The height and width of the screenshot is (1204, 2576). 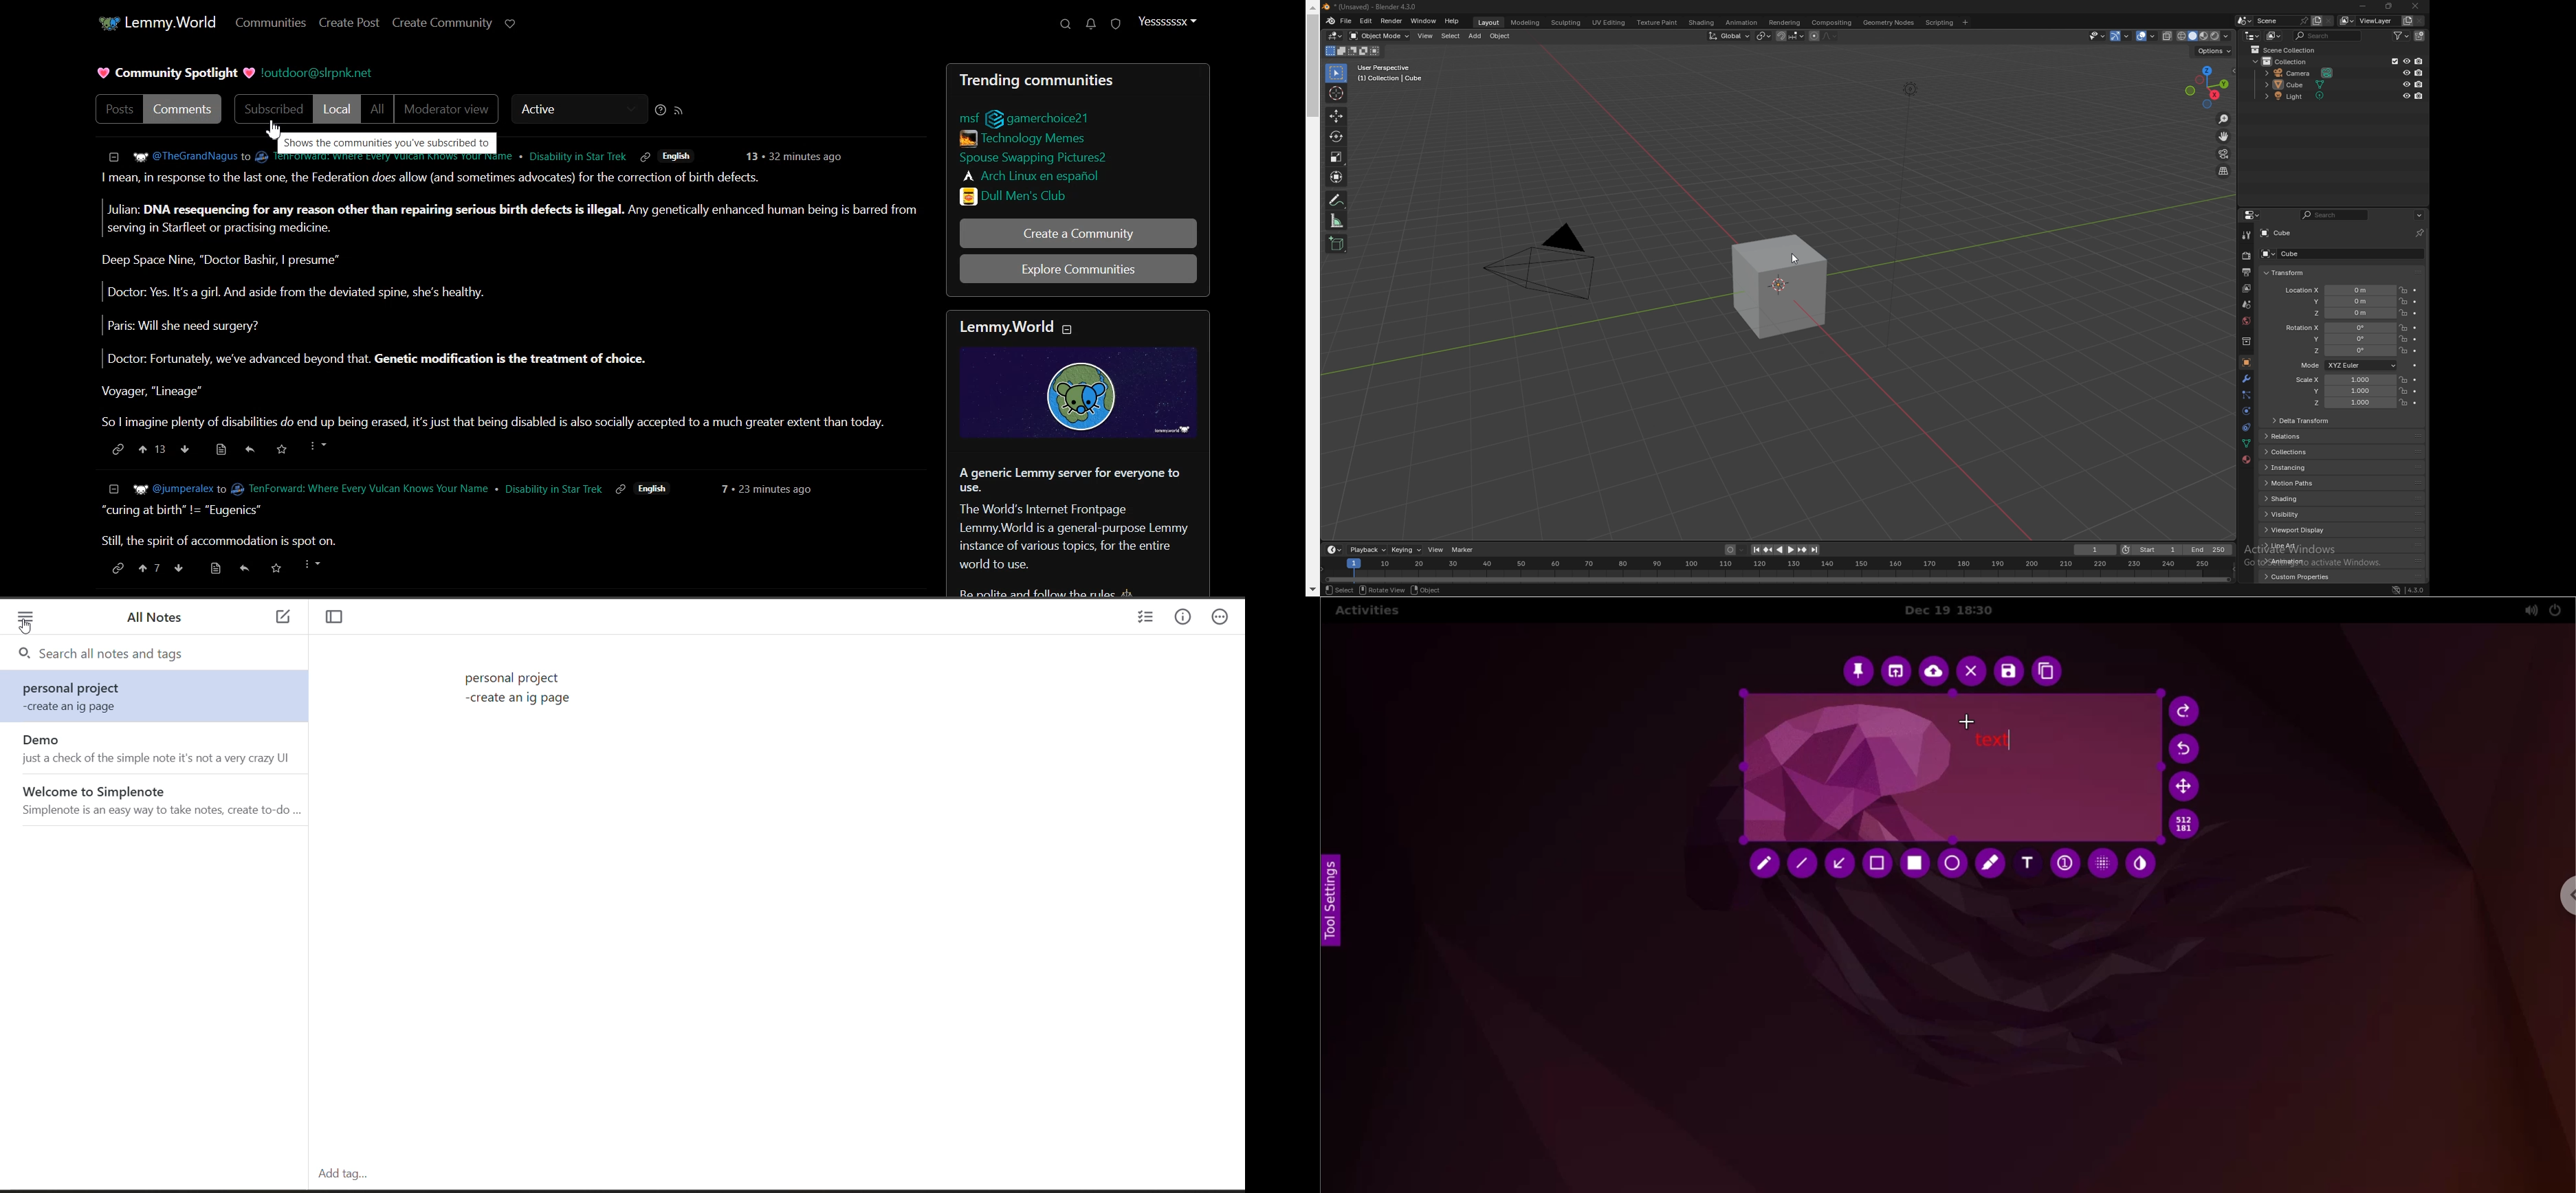 What do you see at coordinates (2417, 590) in the screenshot?
I see `version` at bounding box center [2417, 590].